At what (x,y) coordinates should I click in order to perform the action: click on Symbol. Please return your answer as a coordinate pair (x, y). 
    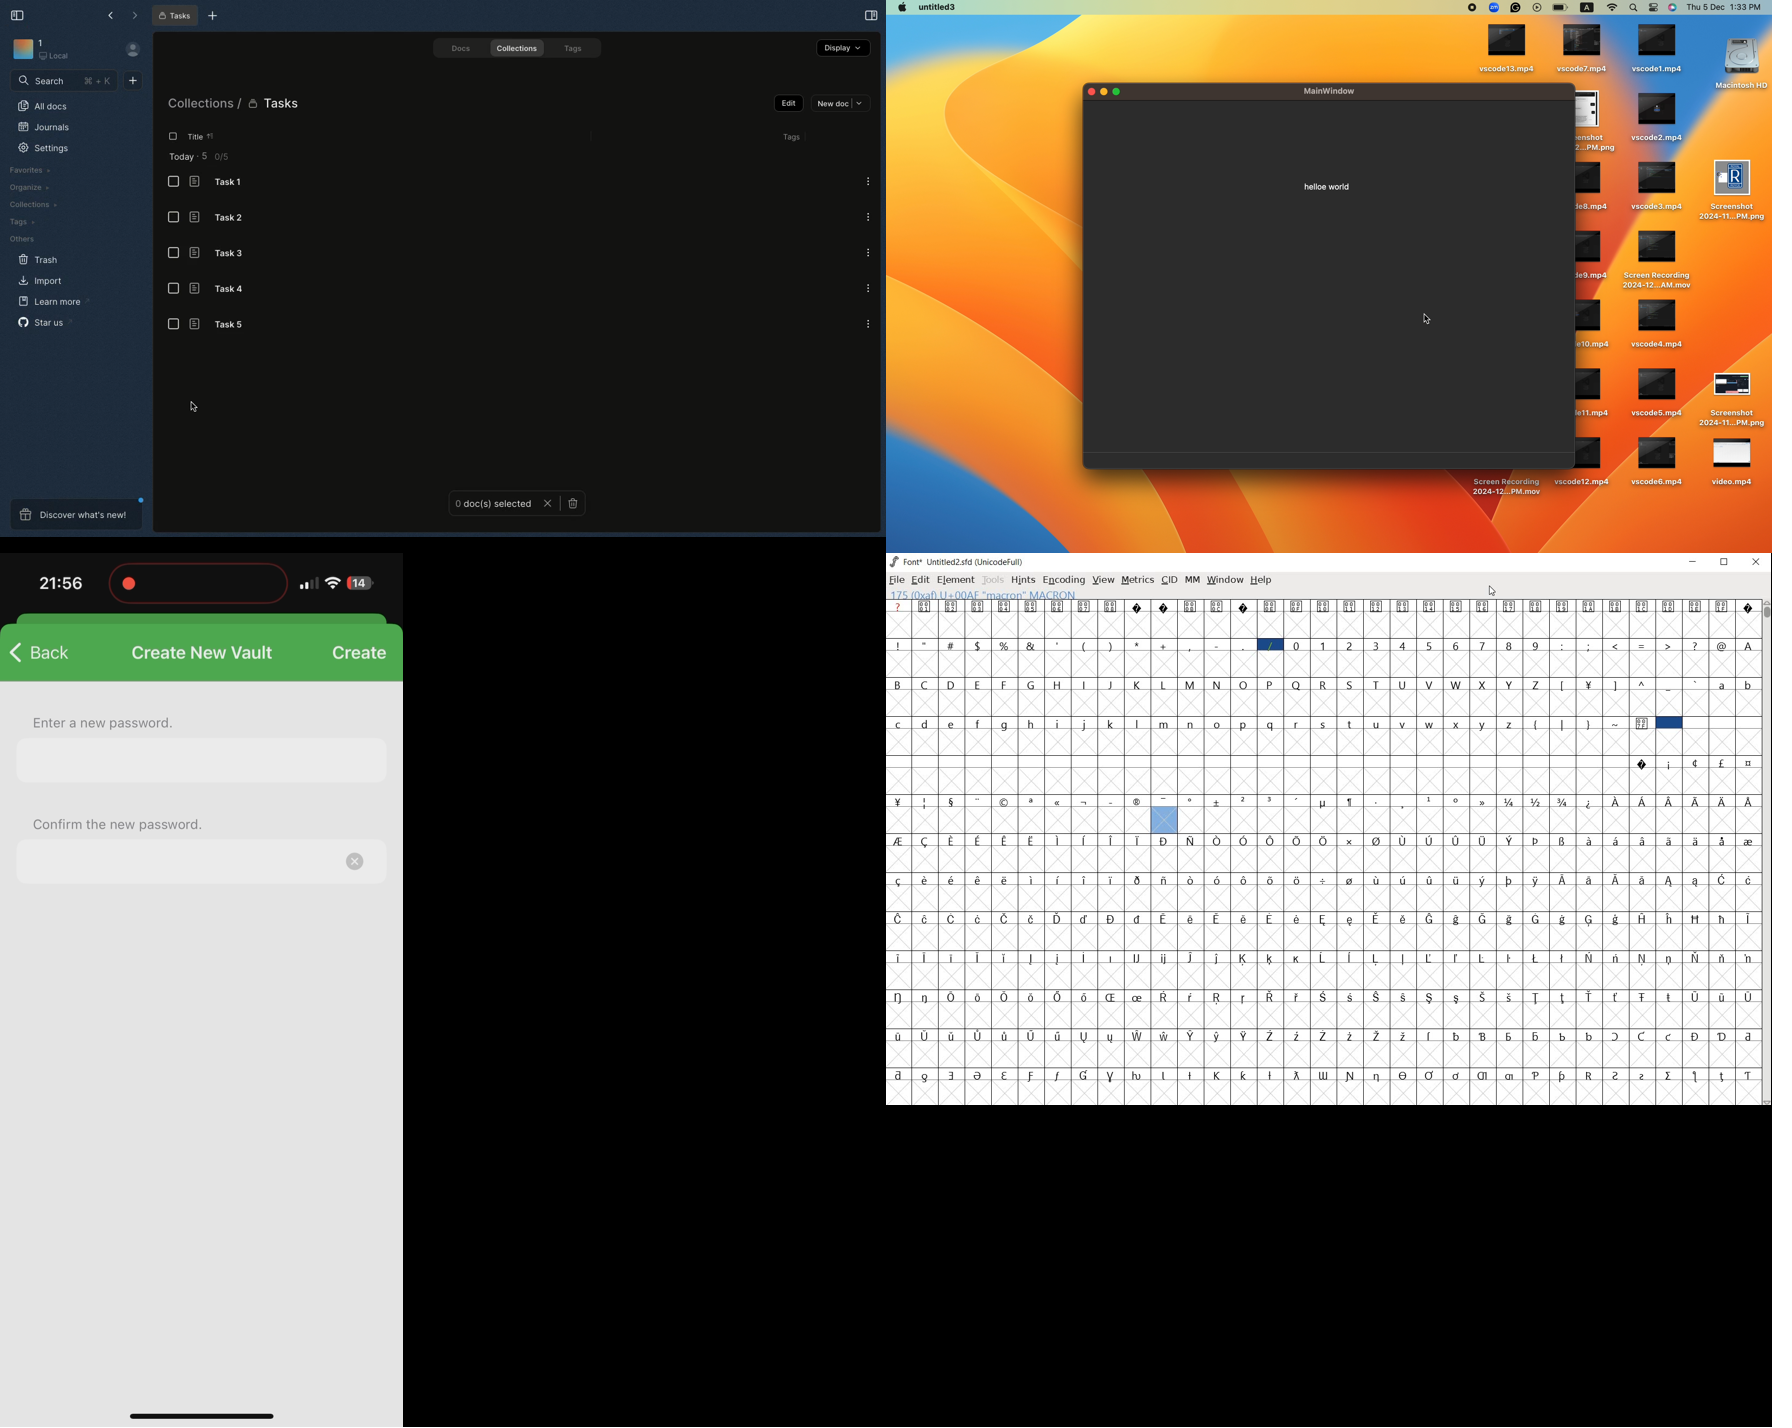
    Looking at the image, I should click on (1192, 801).